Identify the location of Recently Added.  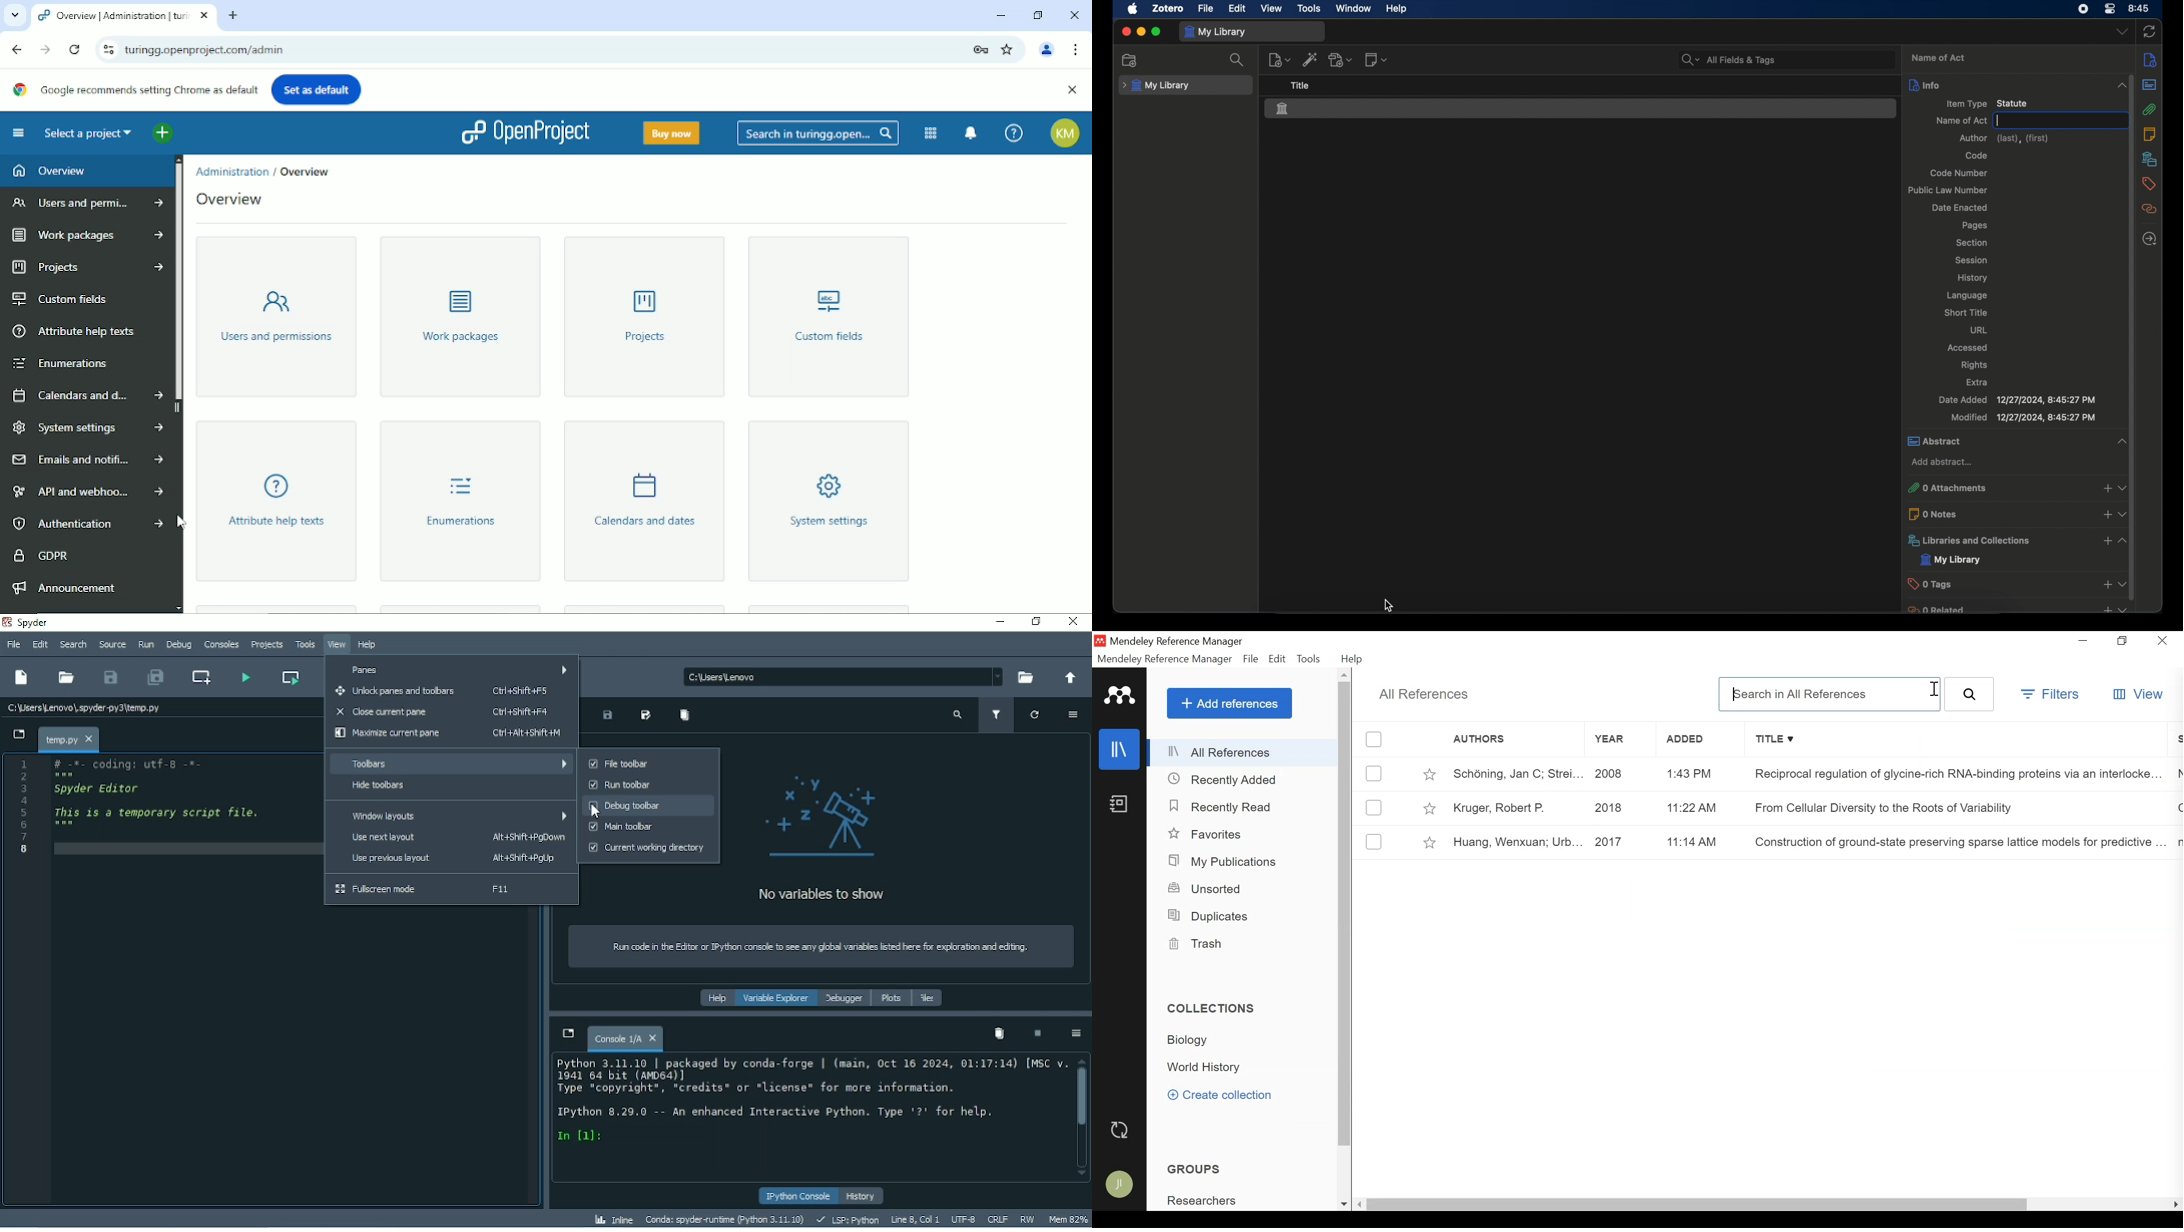
(1226, 779).